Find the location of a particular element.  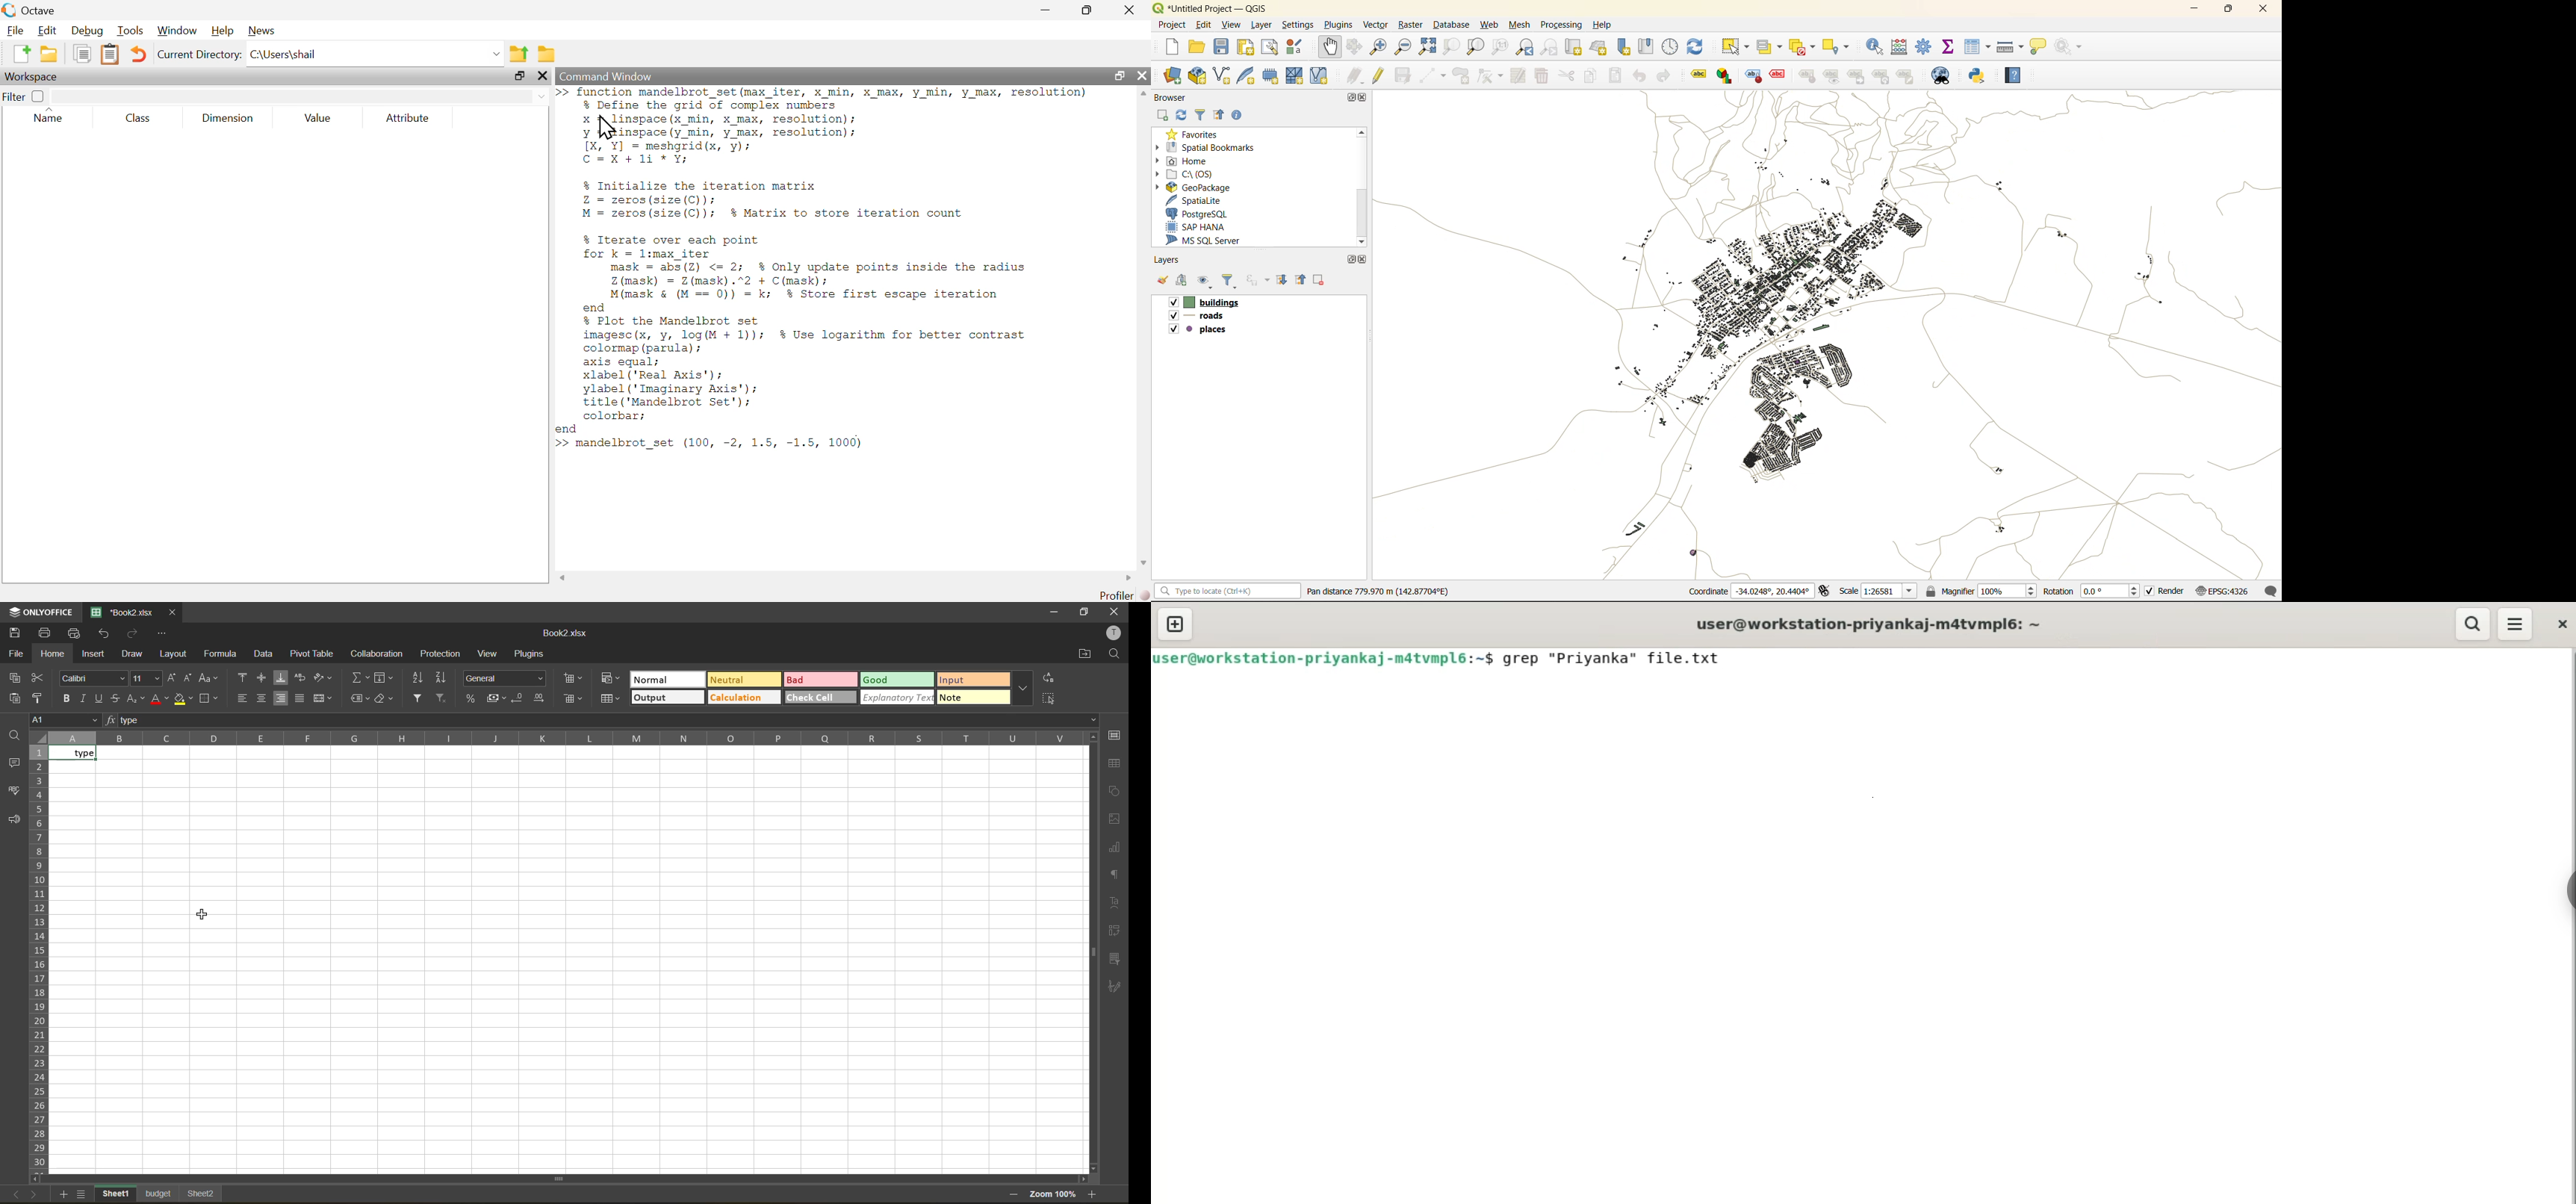

terminal title: user@workstation-priyankaj-m4tvmpl6: ~ is located at coordinates (1873, 624).